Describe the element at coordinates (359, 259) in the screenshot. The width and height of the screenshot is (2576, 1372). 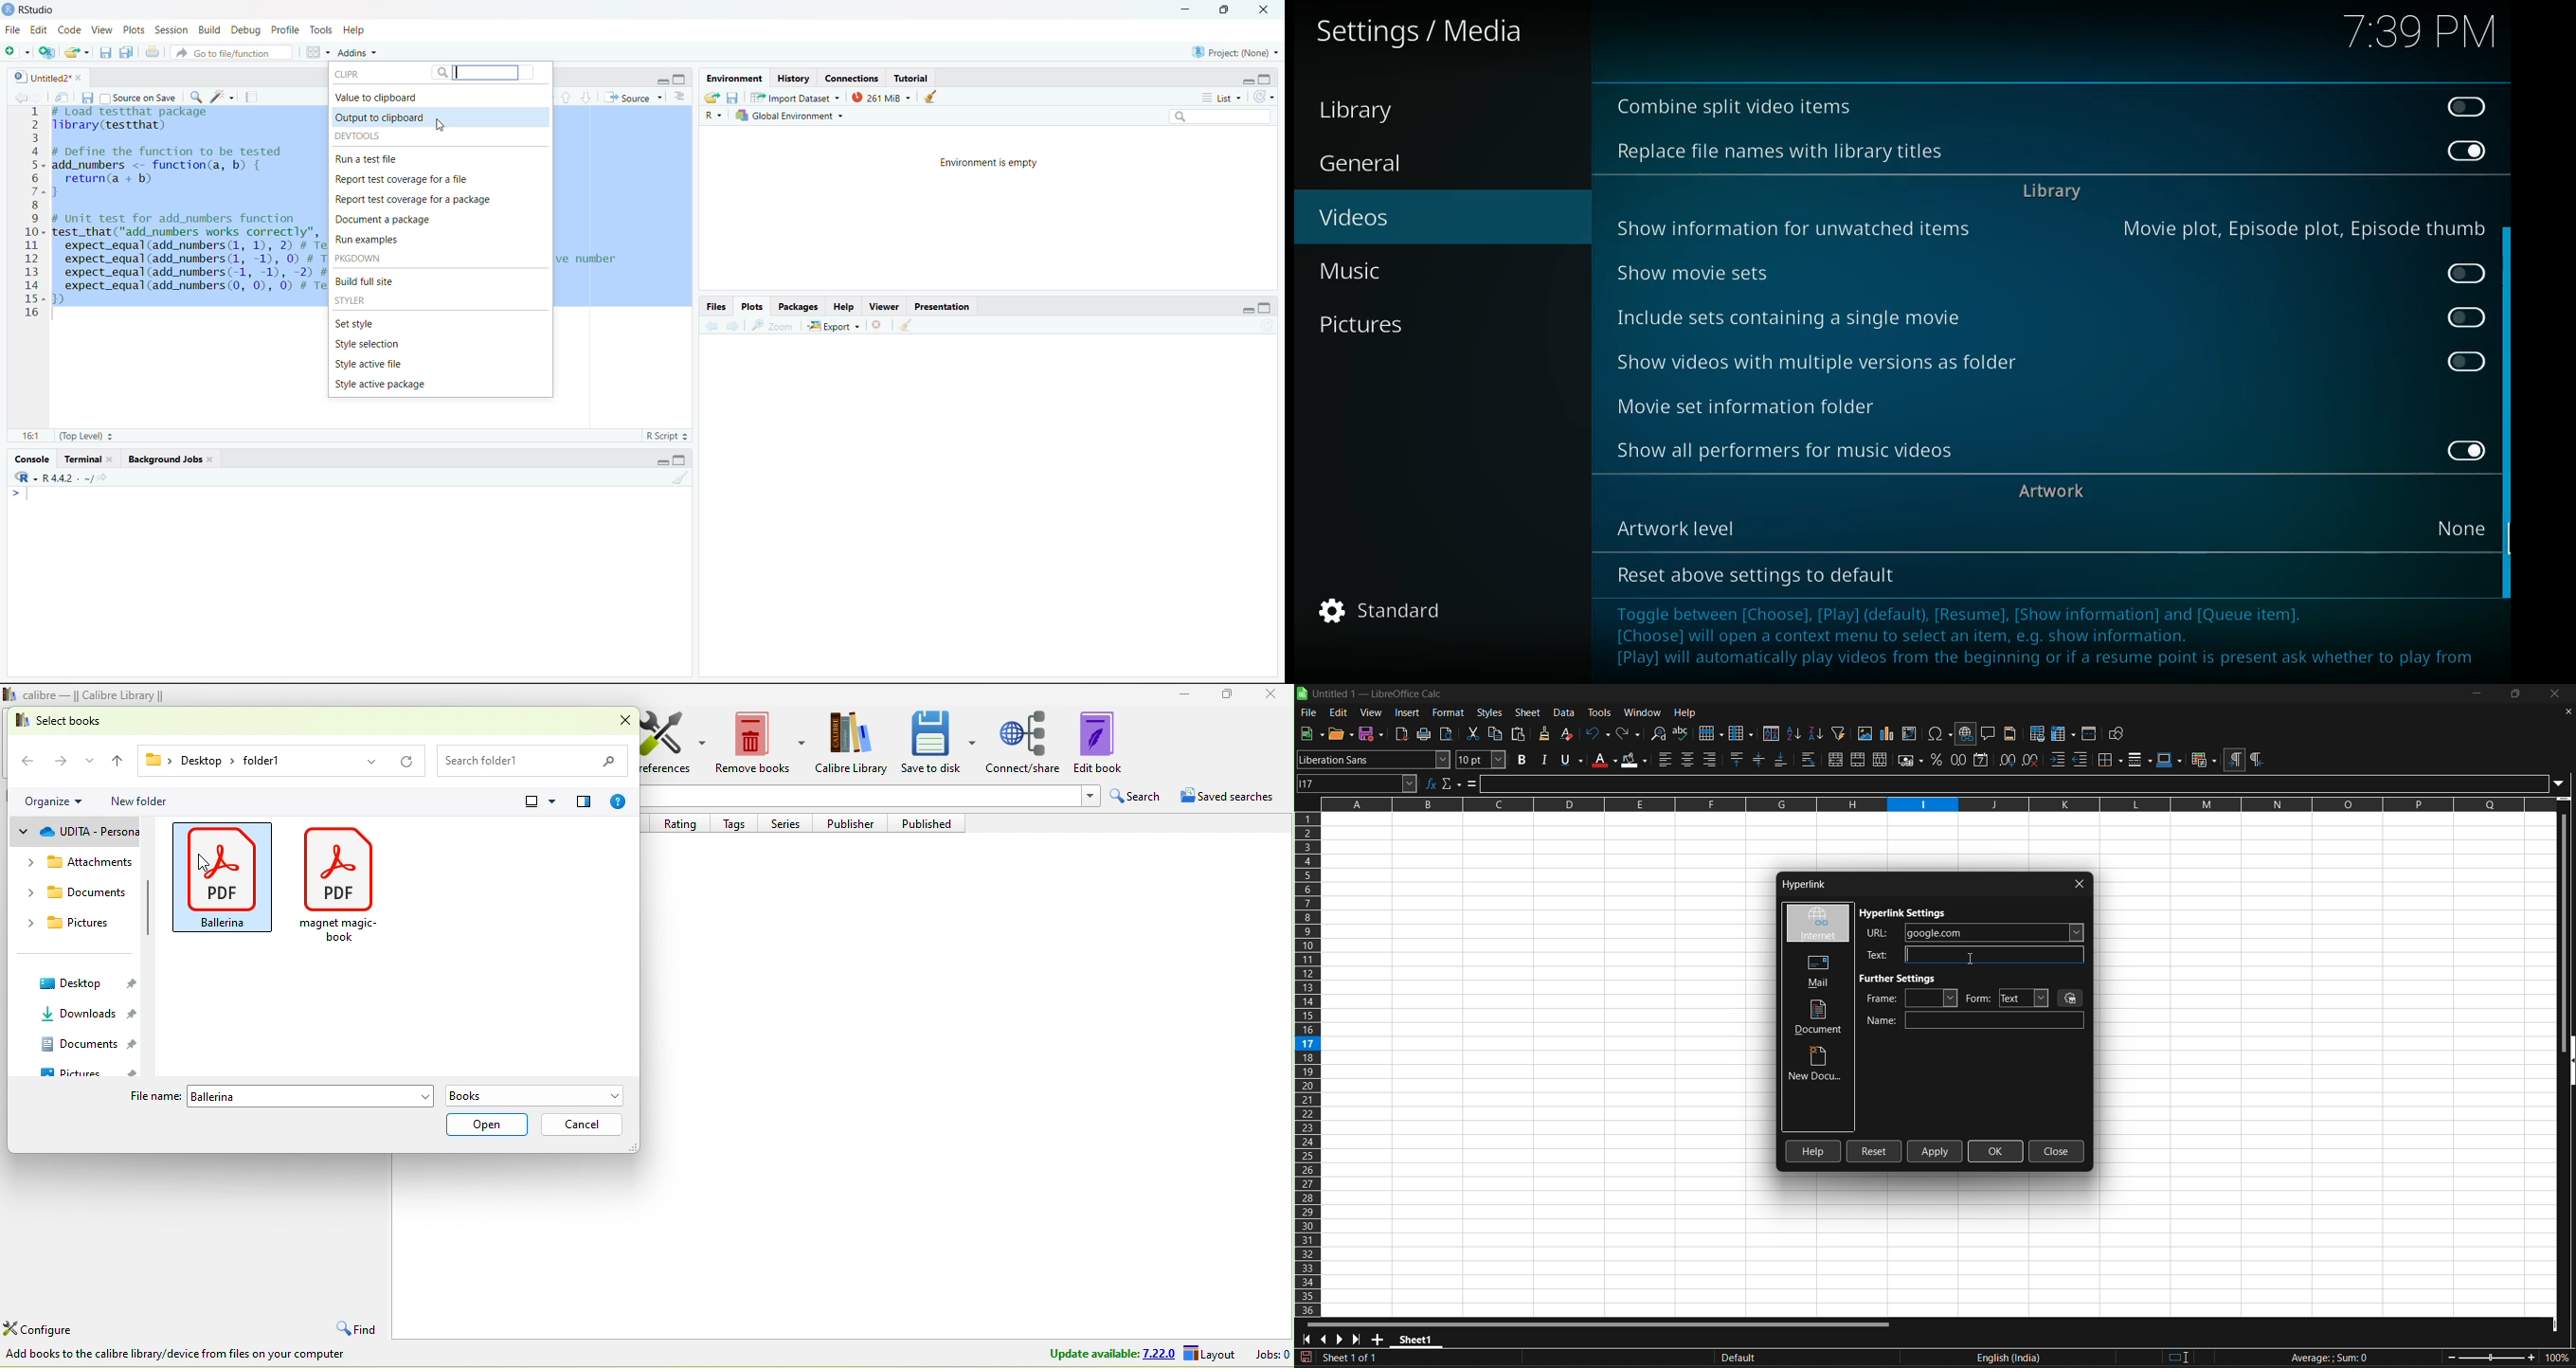
I see `PKGDOWN` at that location.